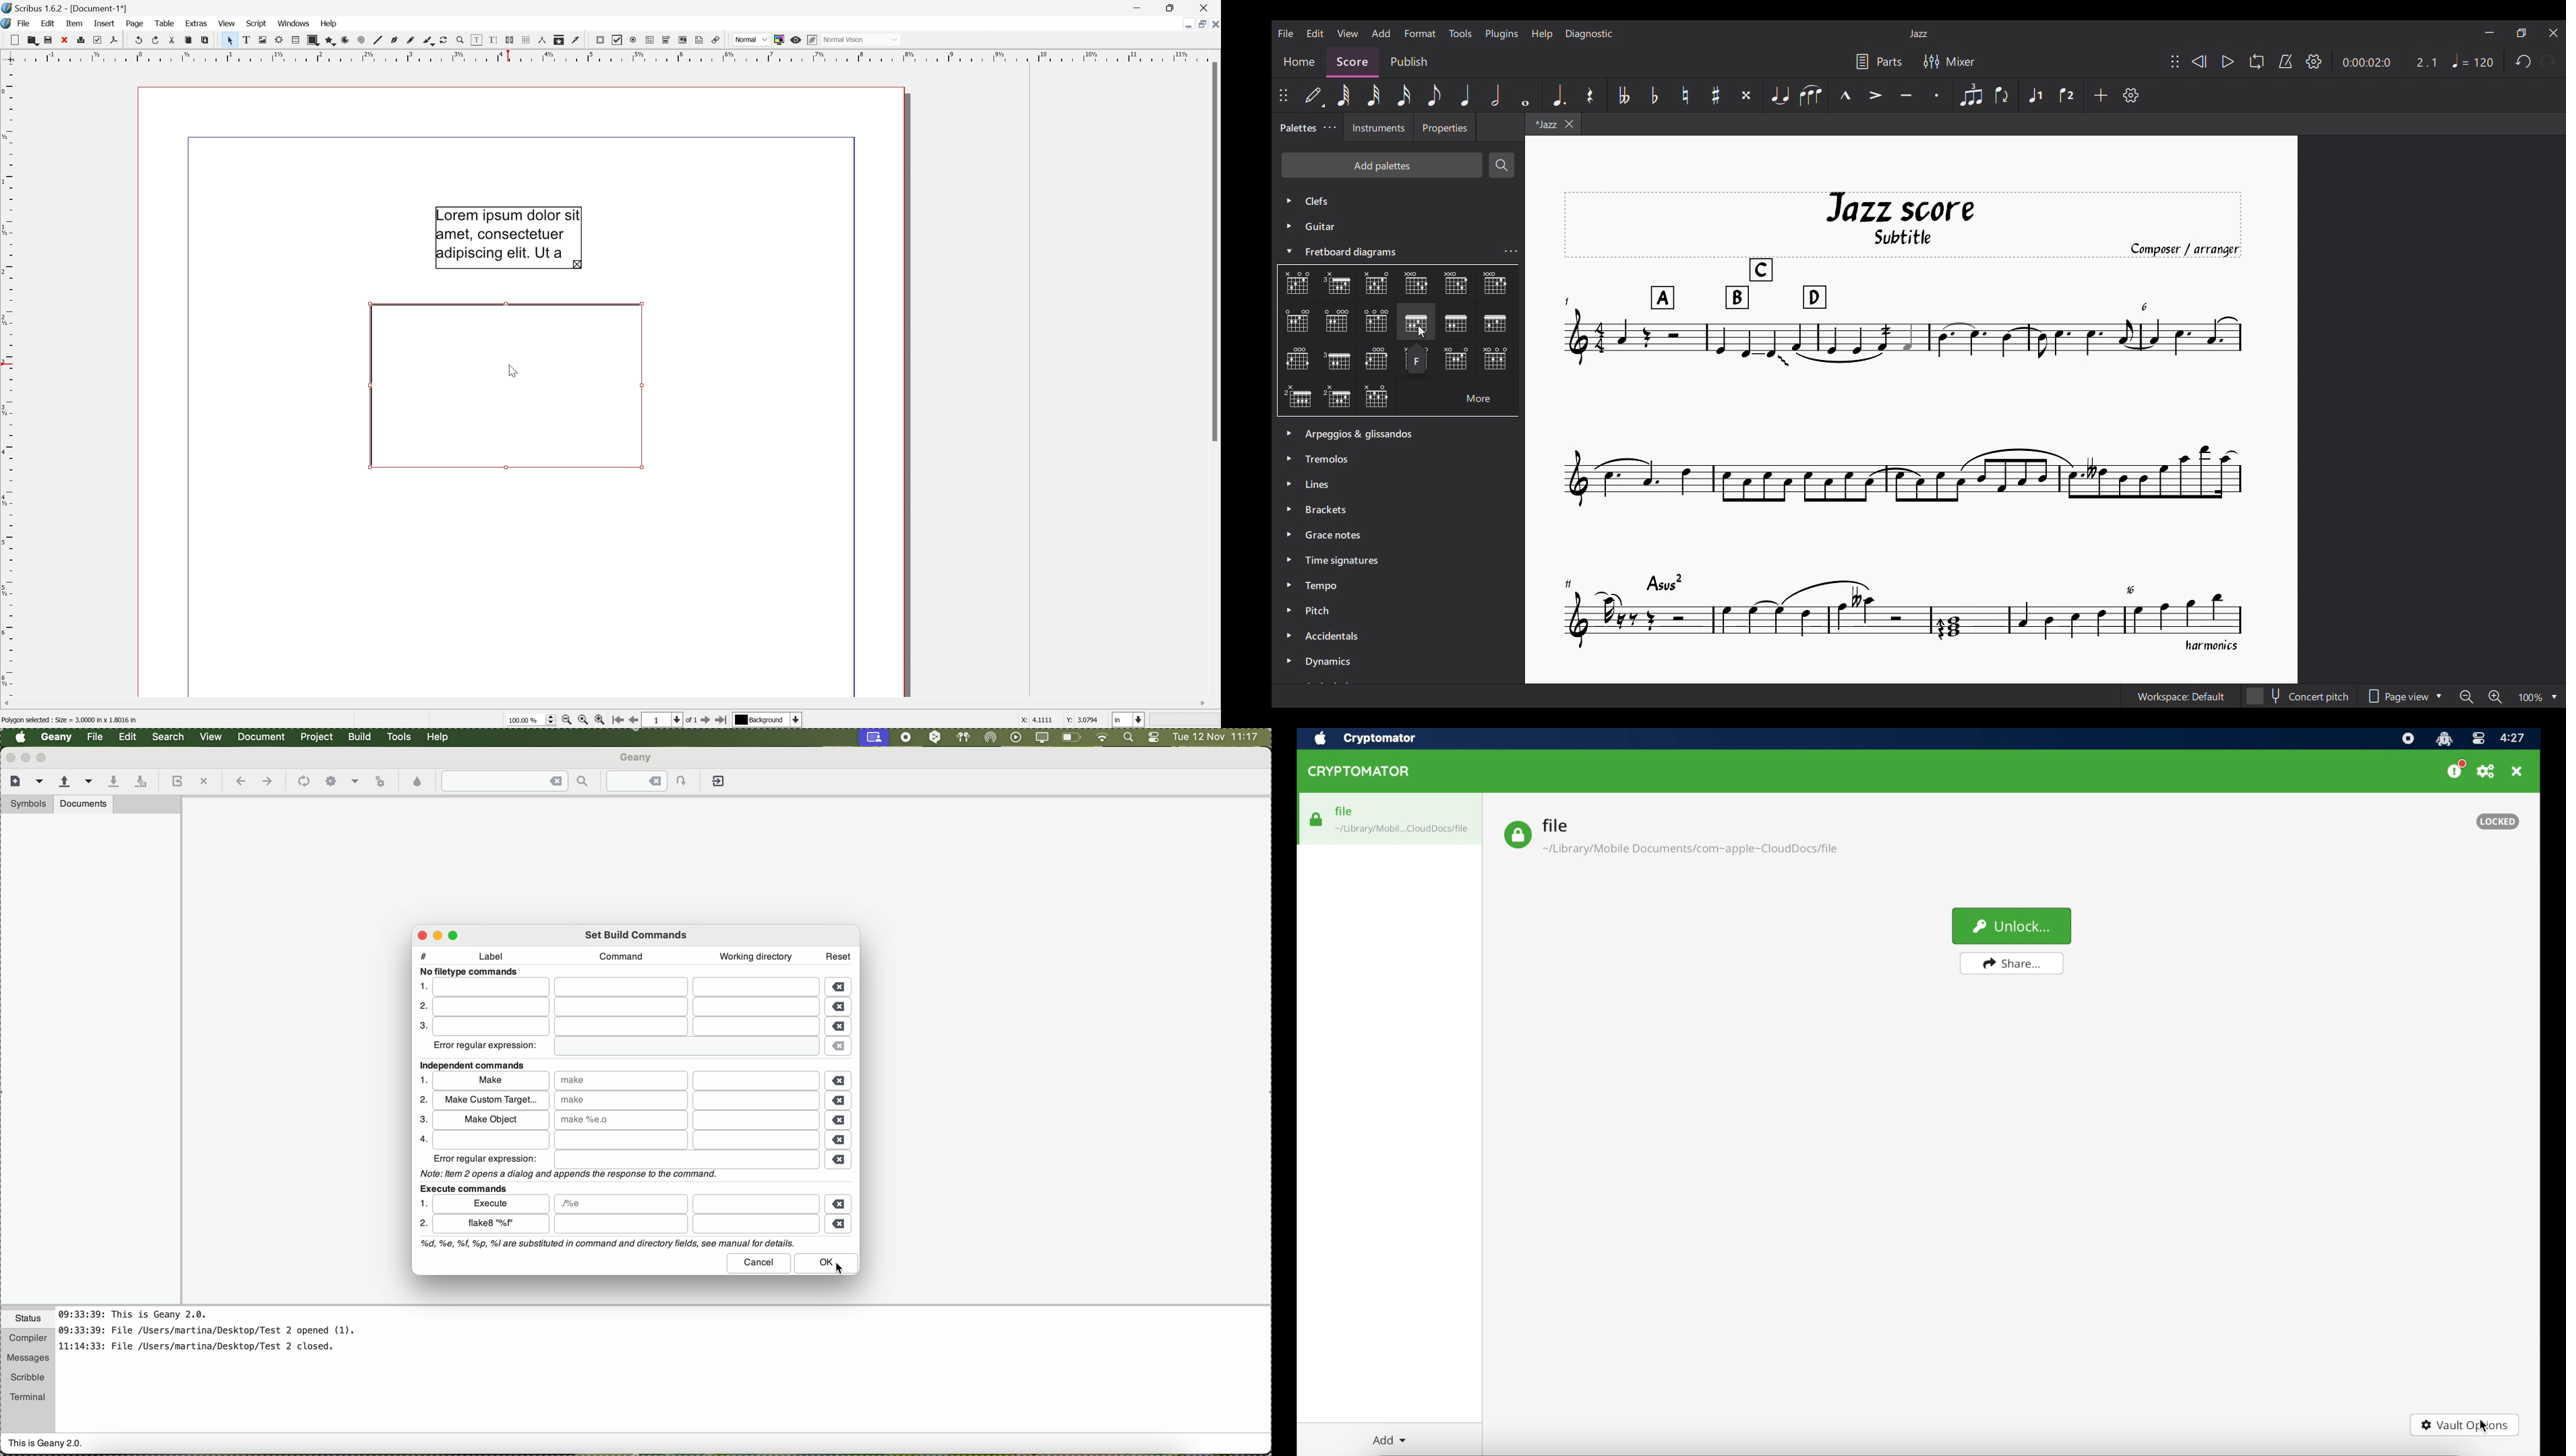 This screenshot has height=1456, width=2576. What do you see at coordinates (601, 40) in the screenshot?
I see `PDF push button` at bounding box center [601, 40].